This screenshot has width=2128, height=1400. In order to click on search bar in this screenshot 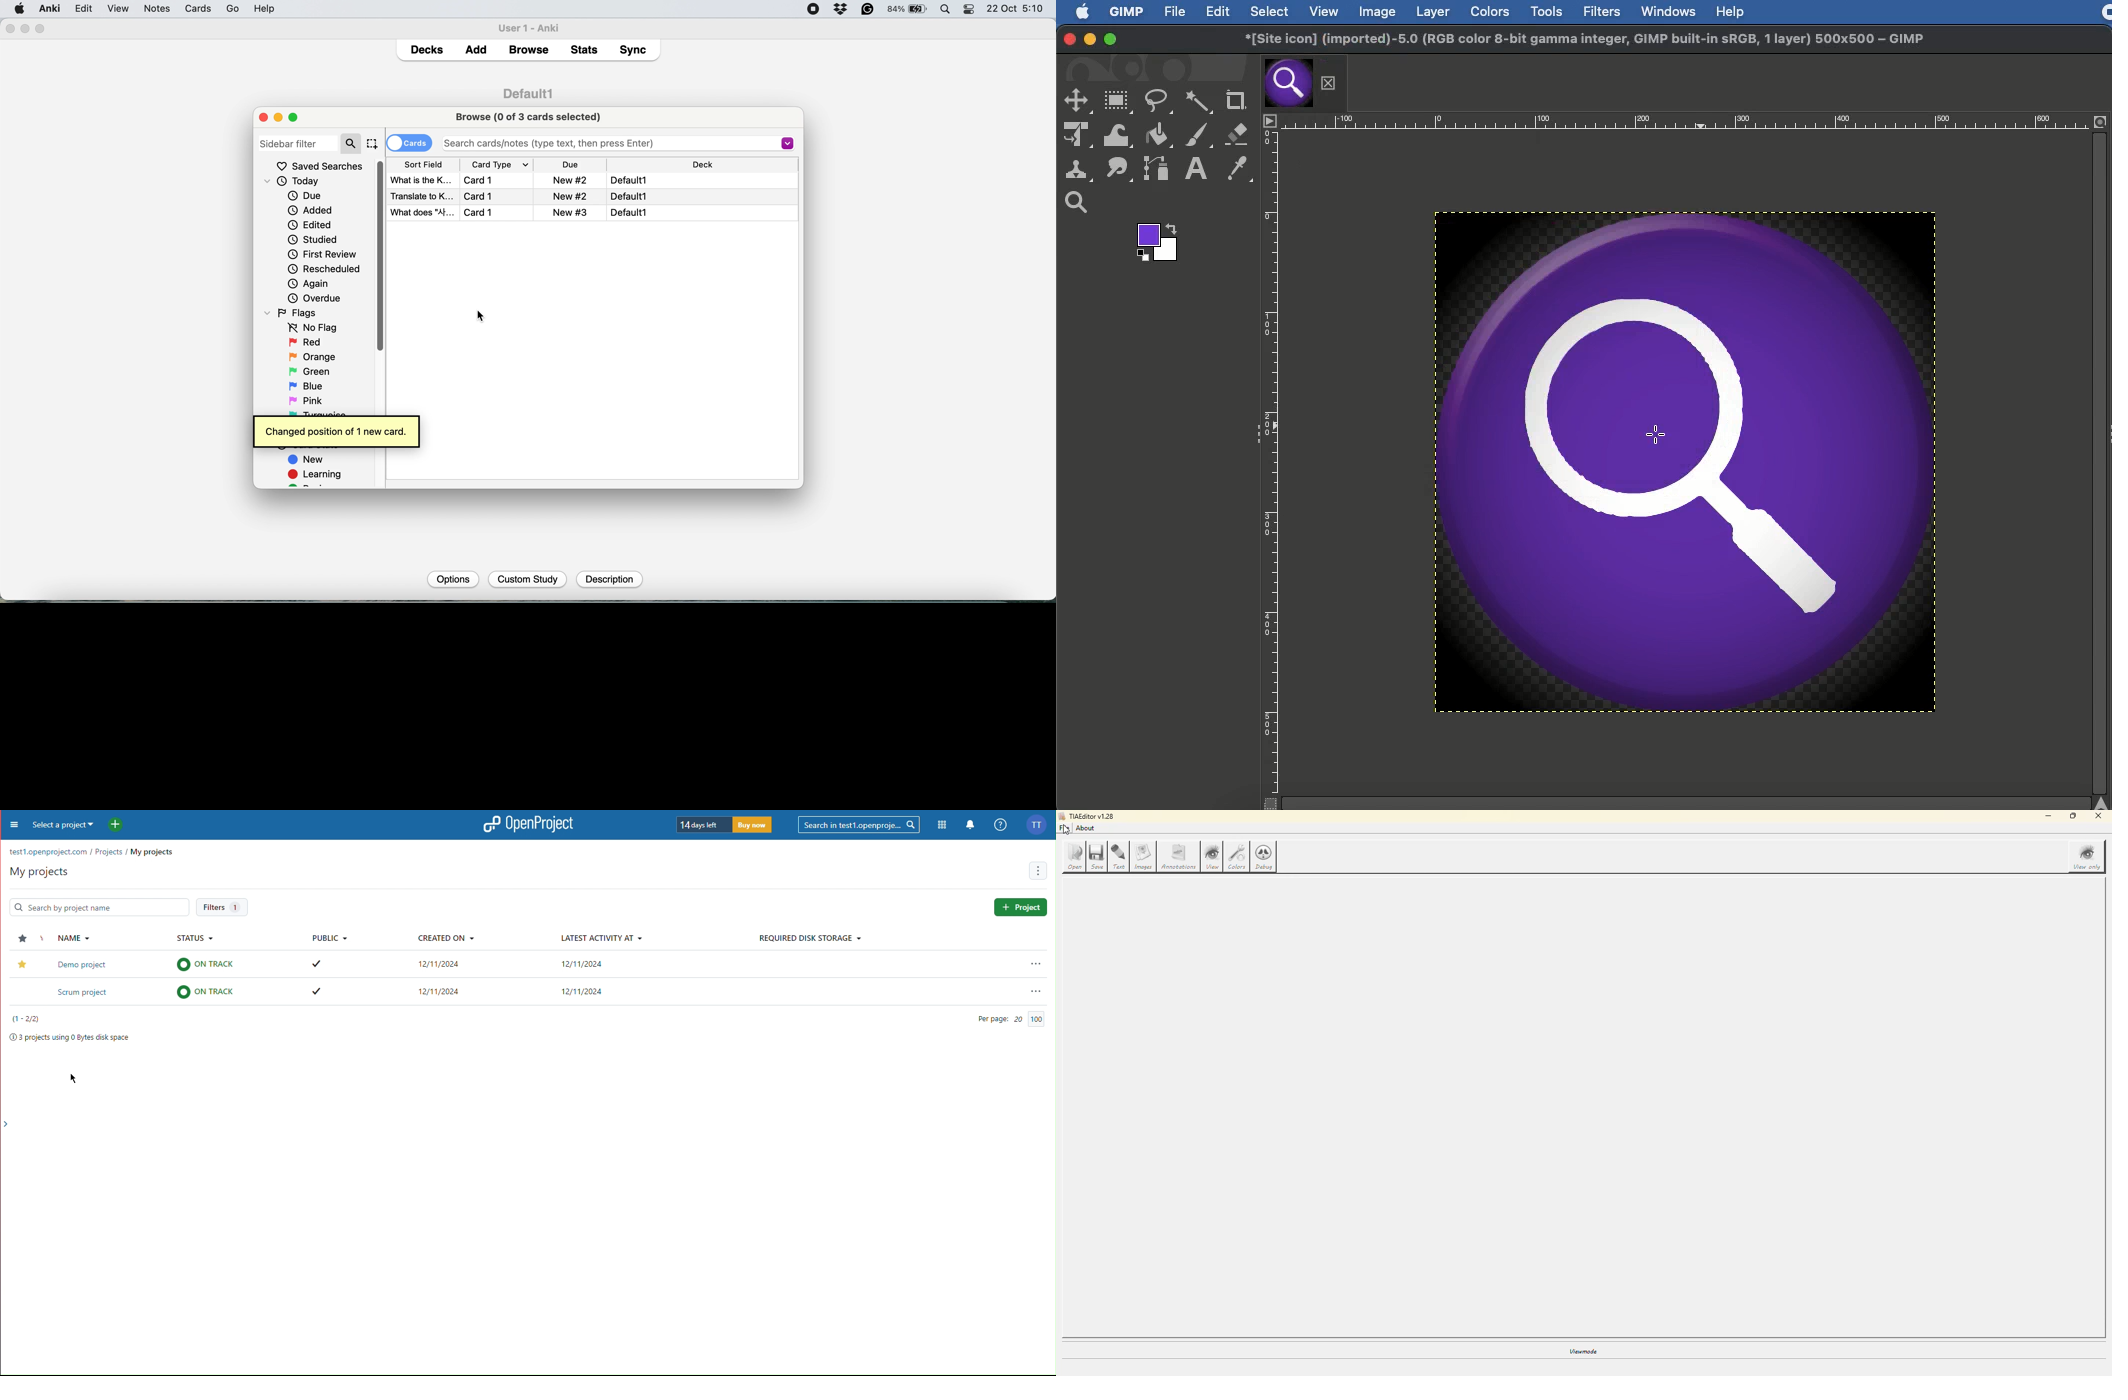, I will do `click(310, 143)`.